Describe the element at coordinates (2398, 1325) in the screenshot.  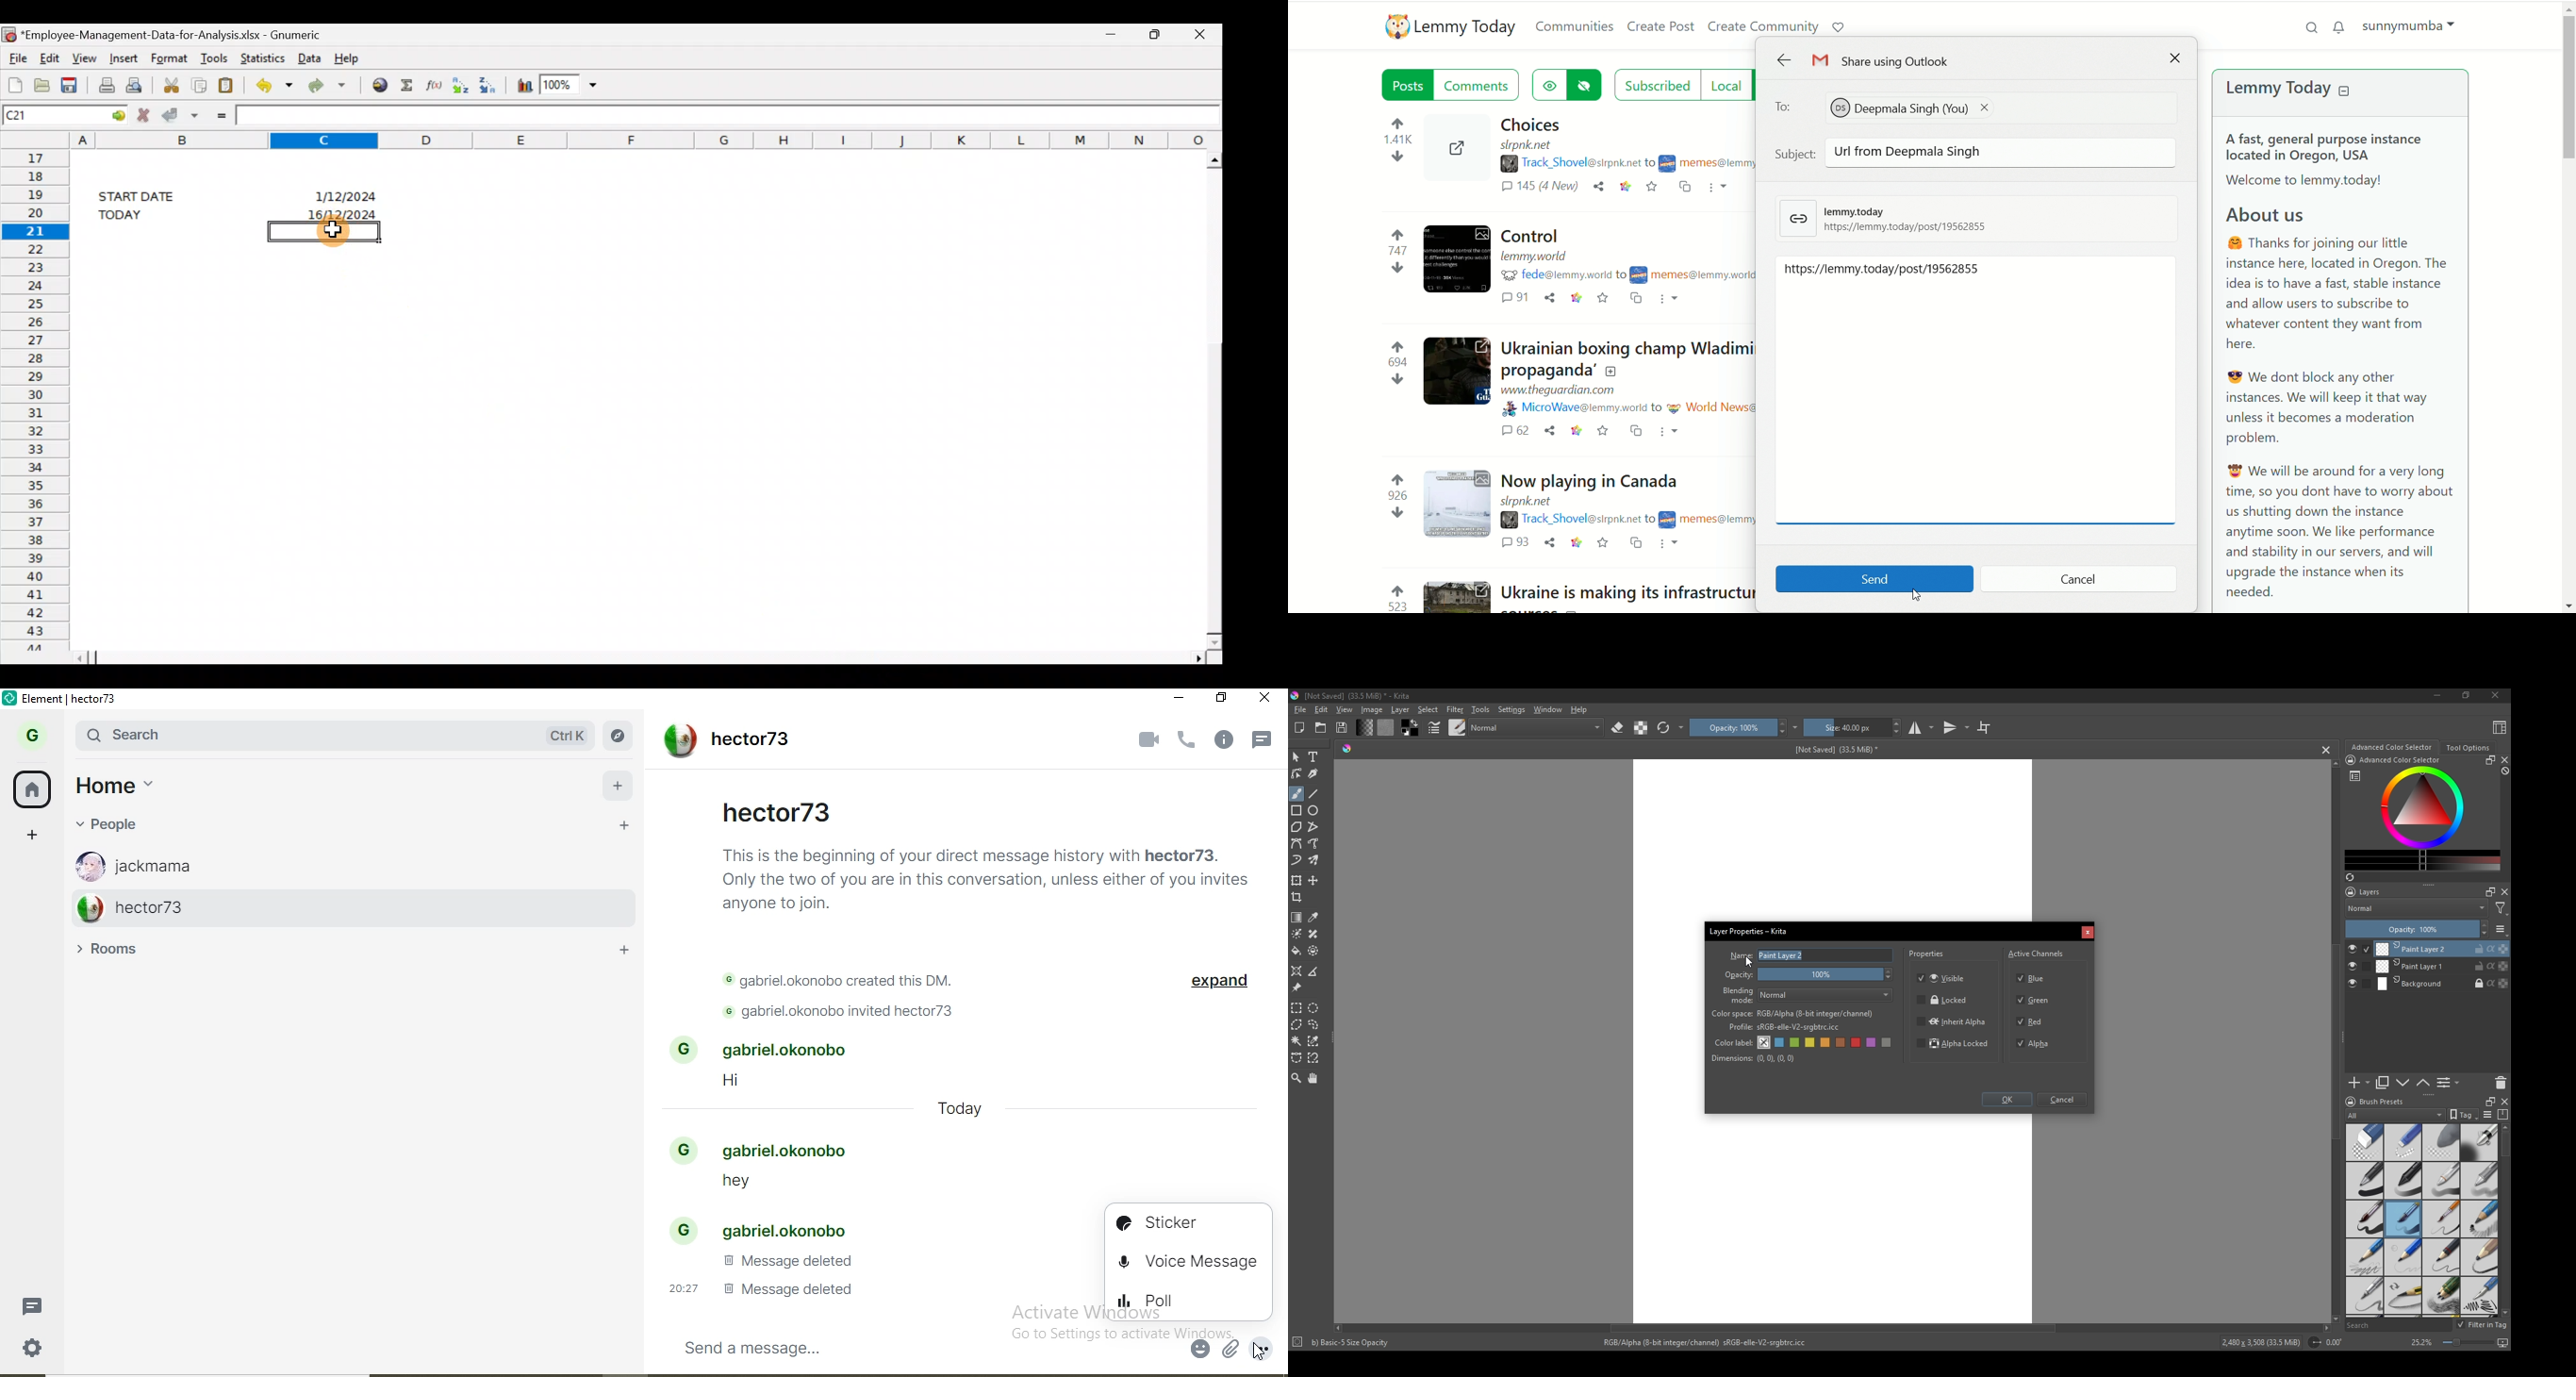
I see `Search` at that location.